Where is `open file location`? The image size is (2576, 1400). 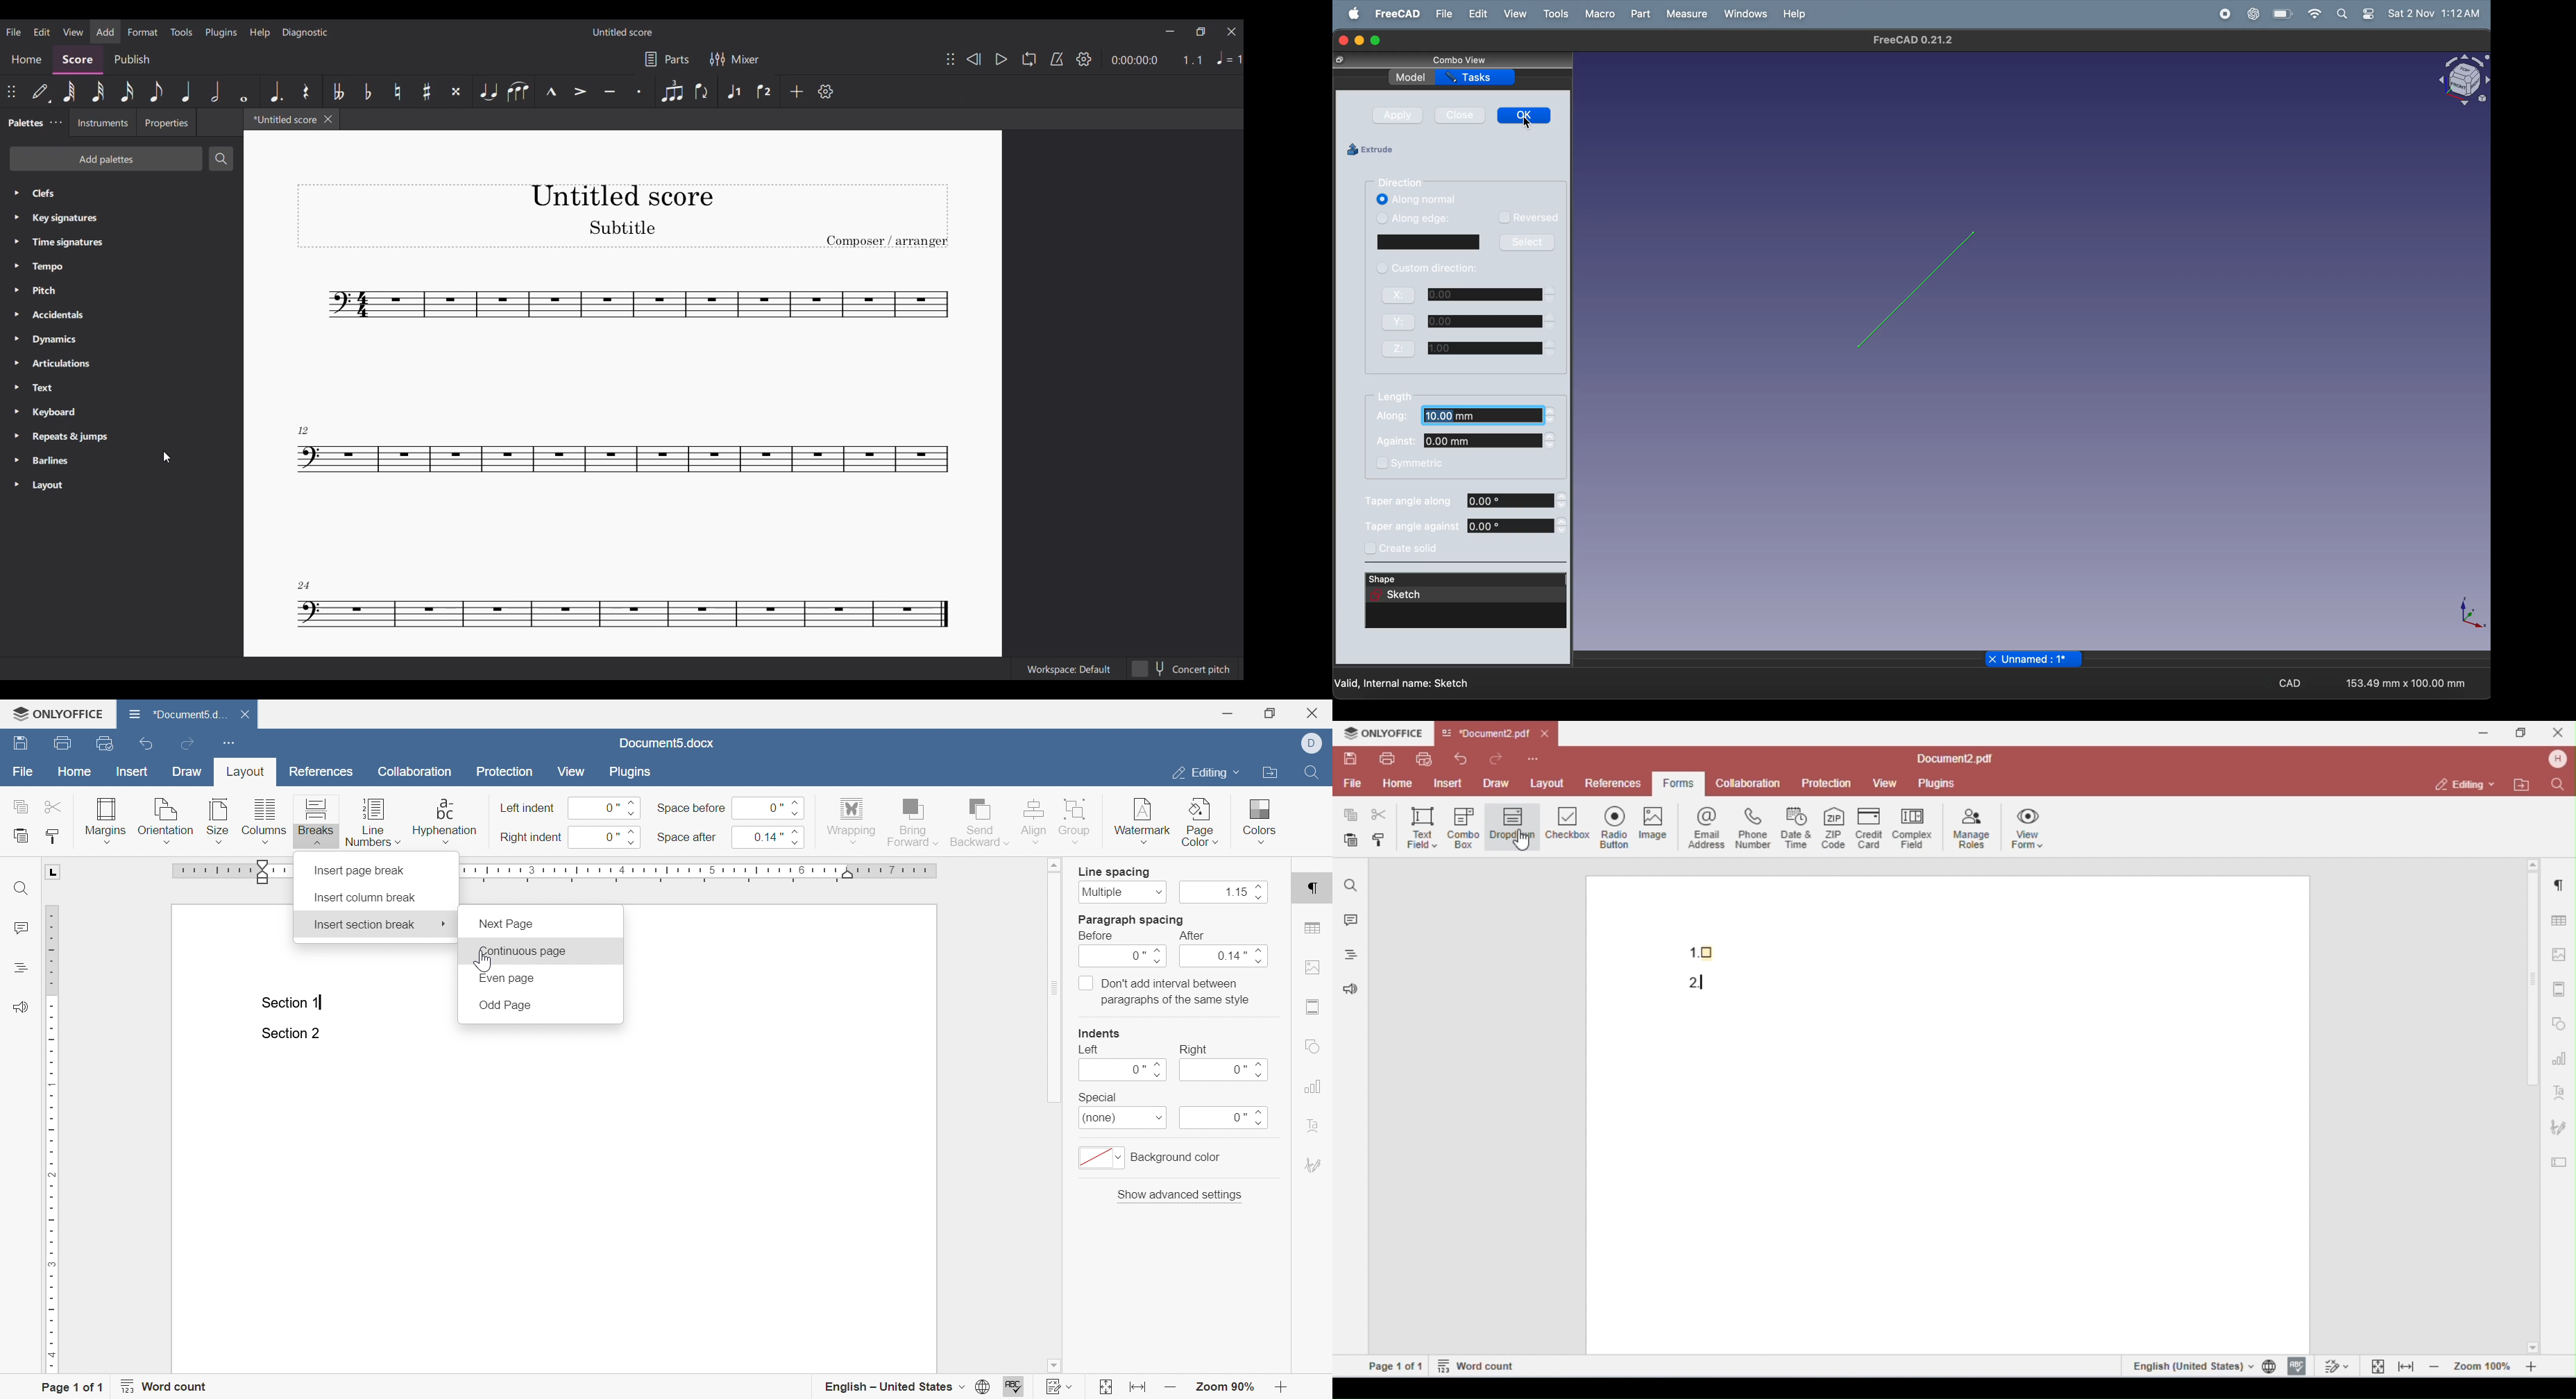 open file location is located at coordinates (1270, 773).